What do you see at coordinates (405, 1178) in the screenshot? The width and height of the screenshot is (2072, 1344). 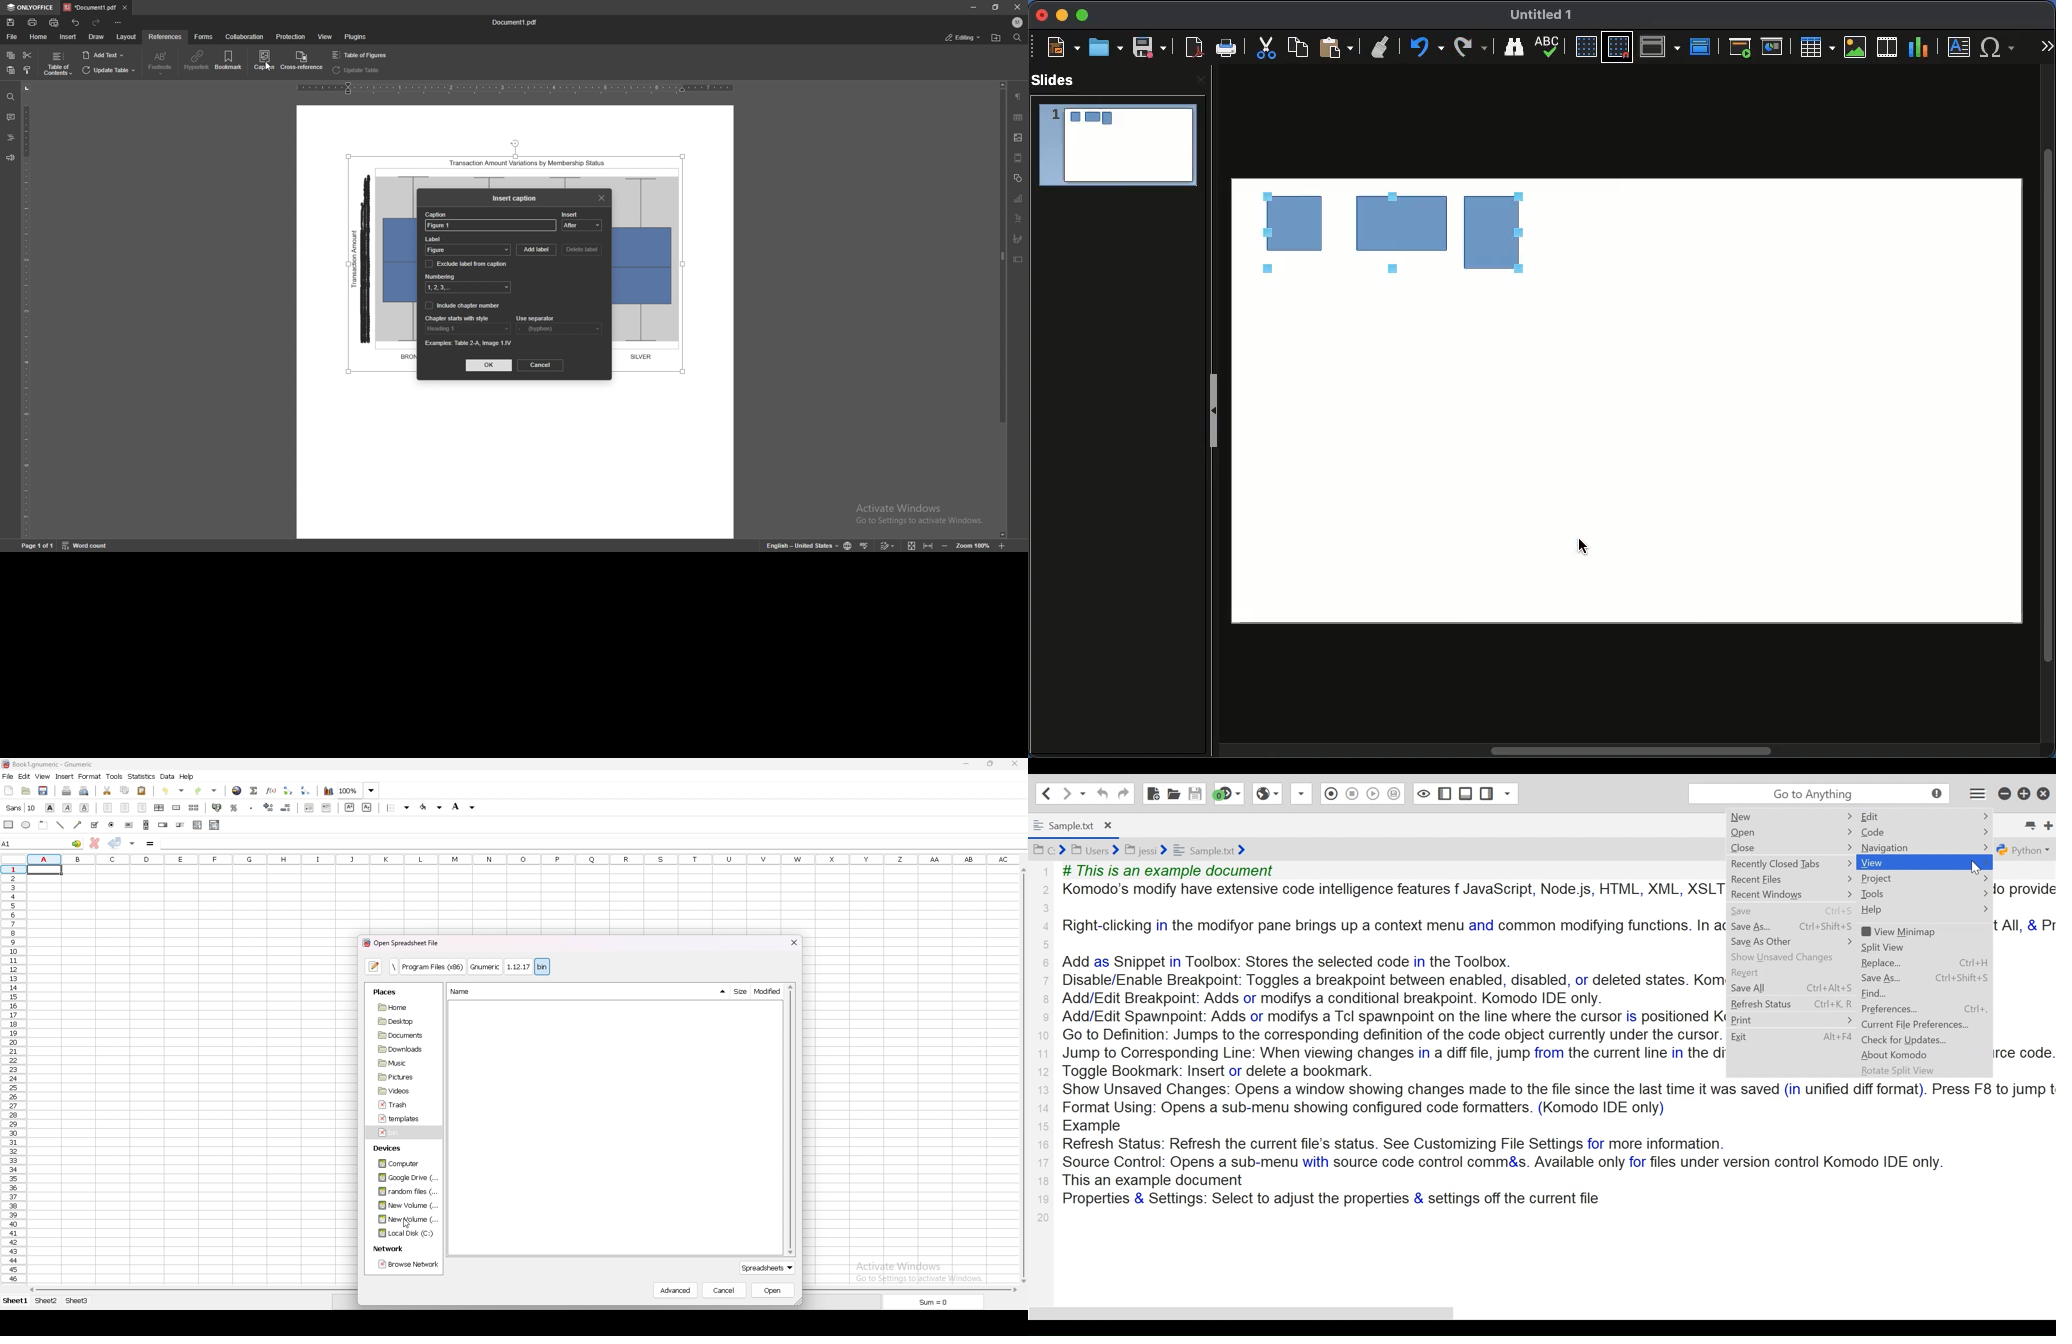 I see `google drive` at bounding box center [405, 1178].